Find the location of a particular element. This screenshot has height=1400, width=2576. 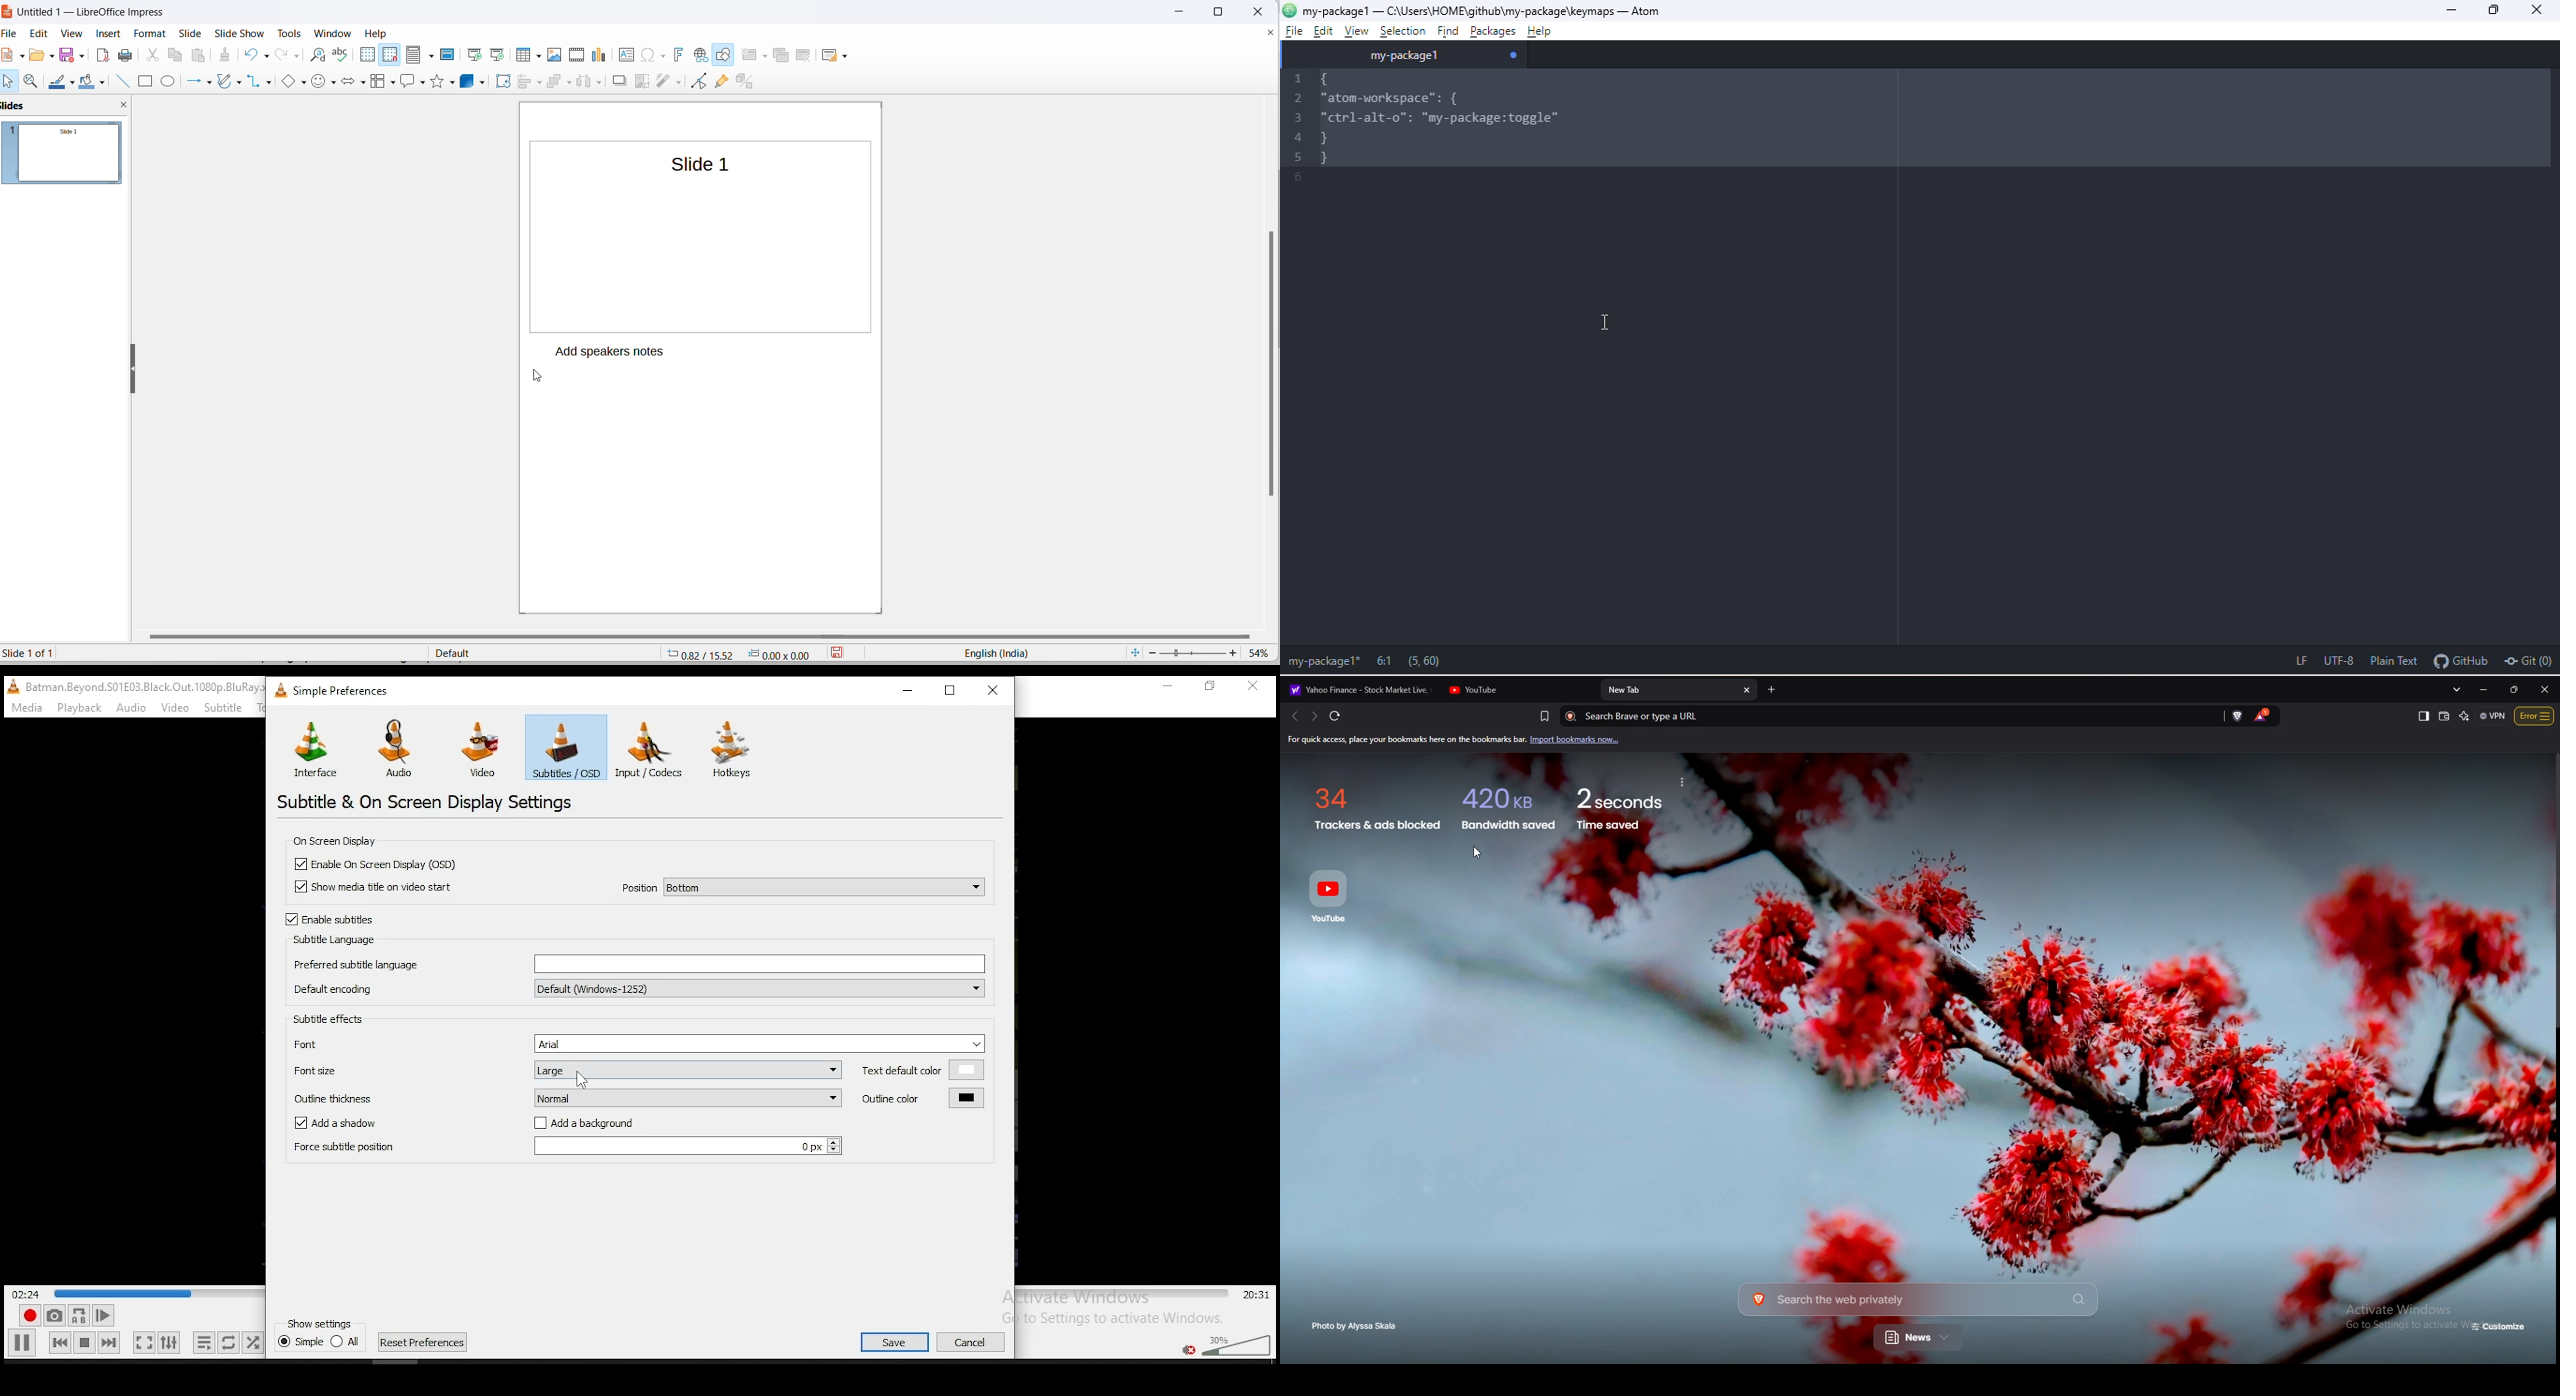

undo options is located at coordinates (266, 55).